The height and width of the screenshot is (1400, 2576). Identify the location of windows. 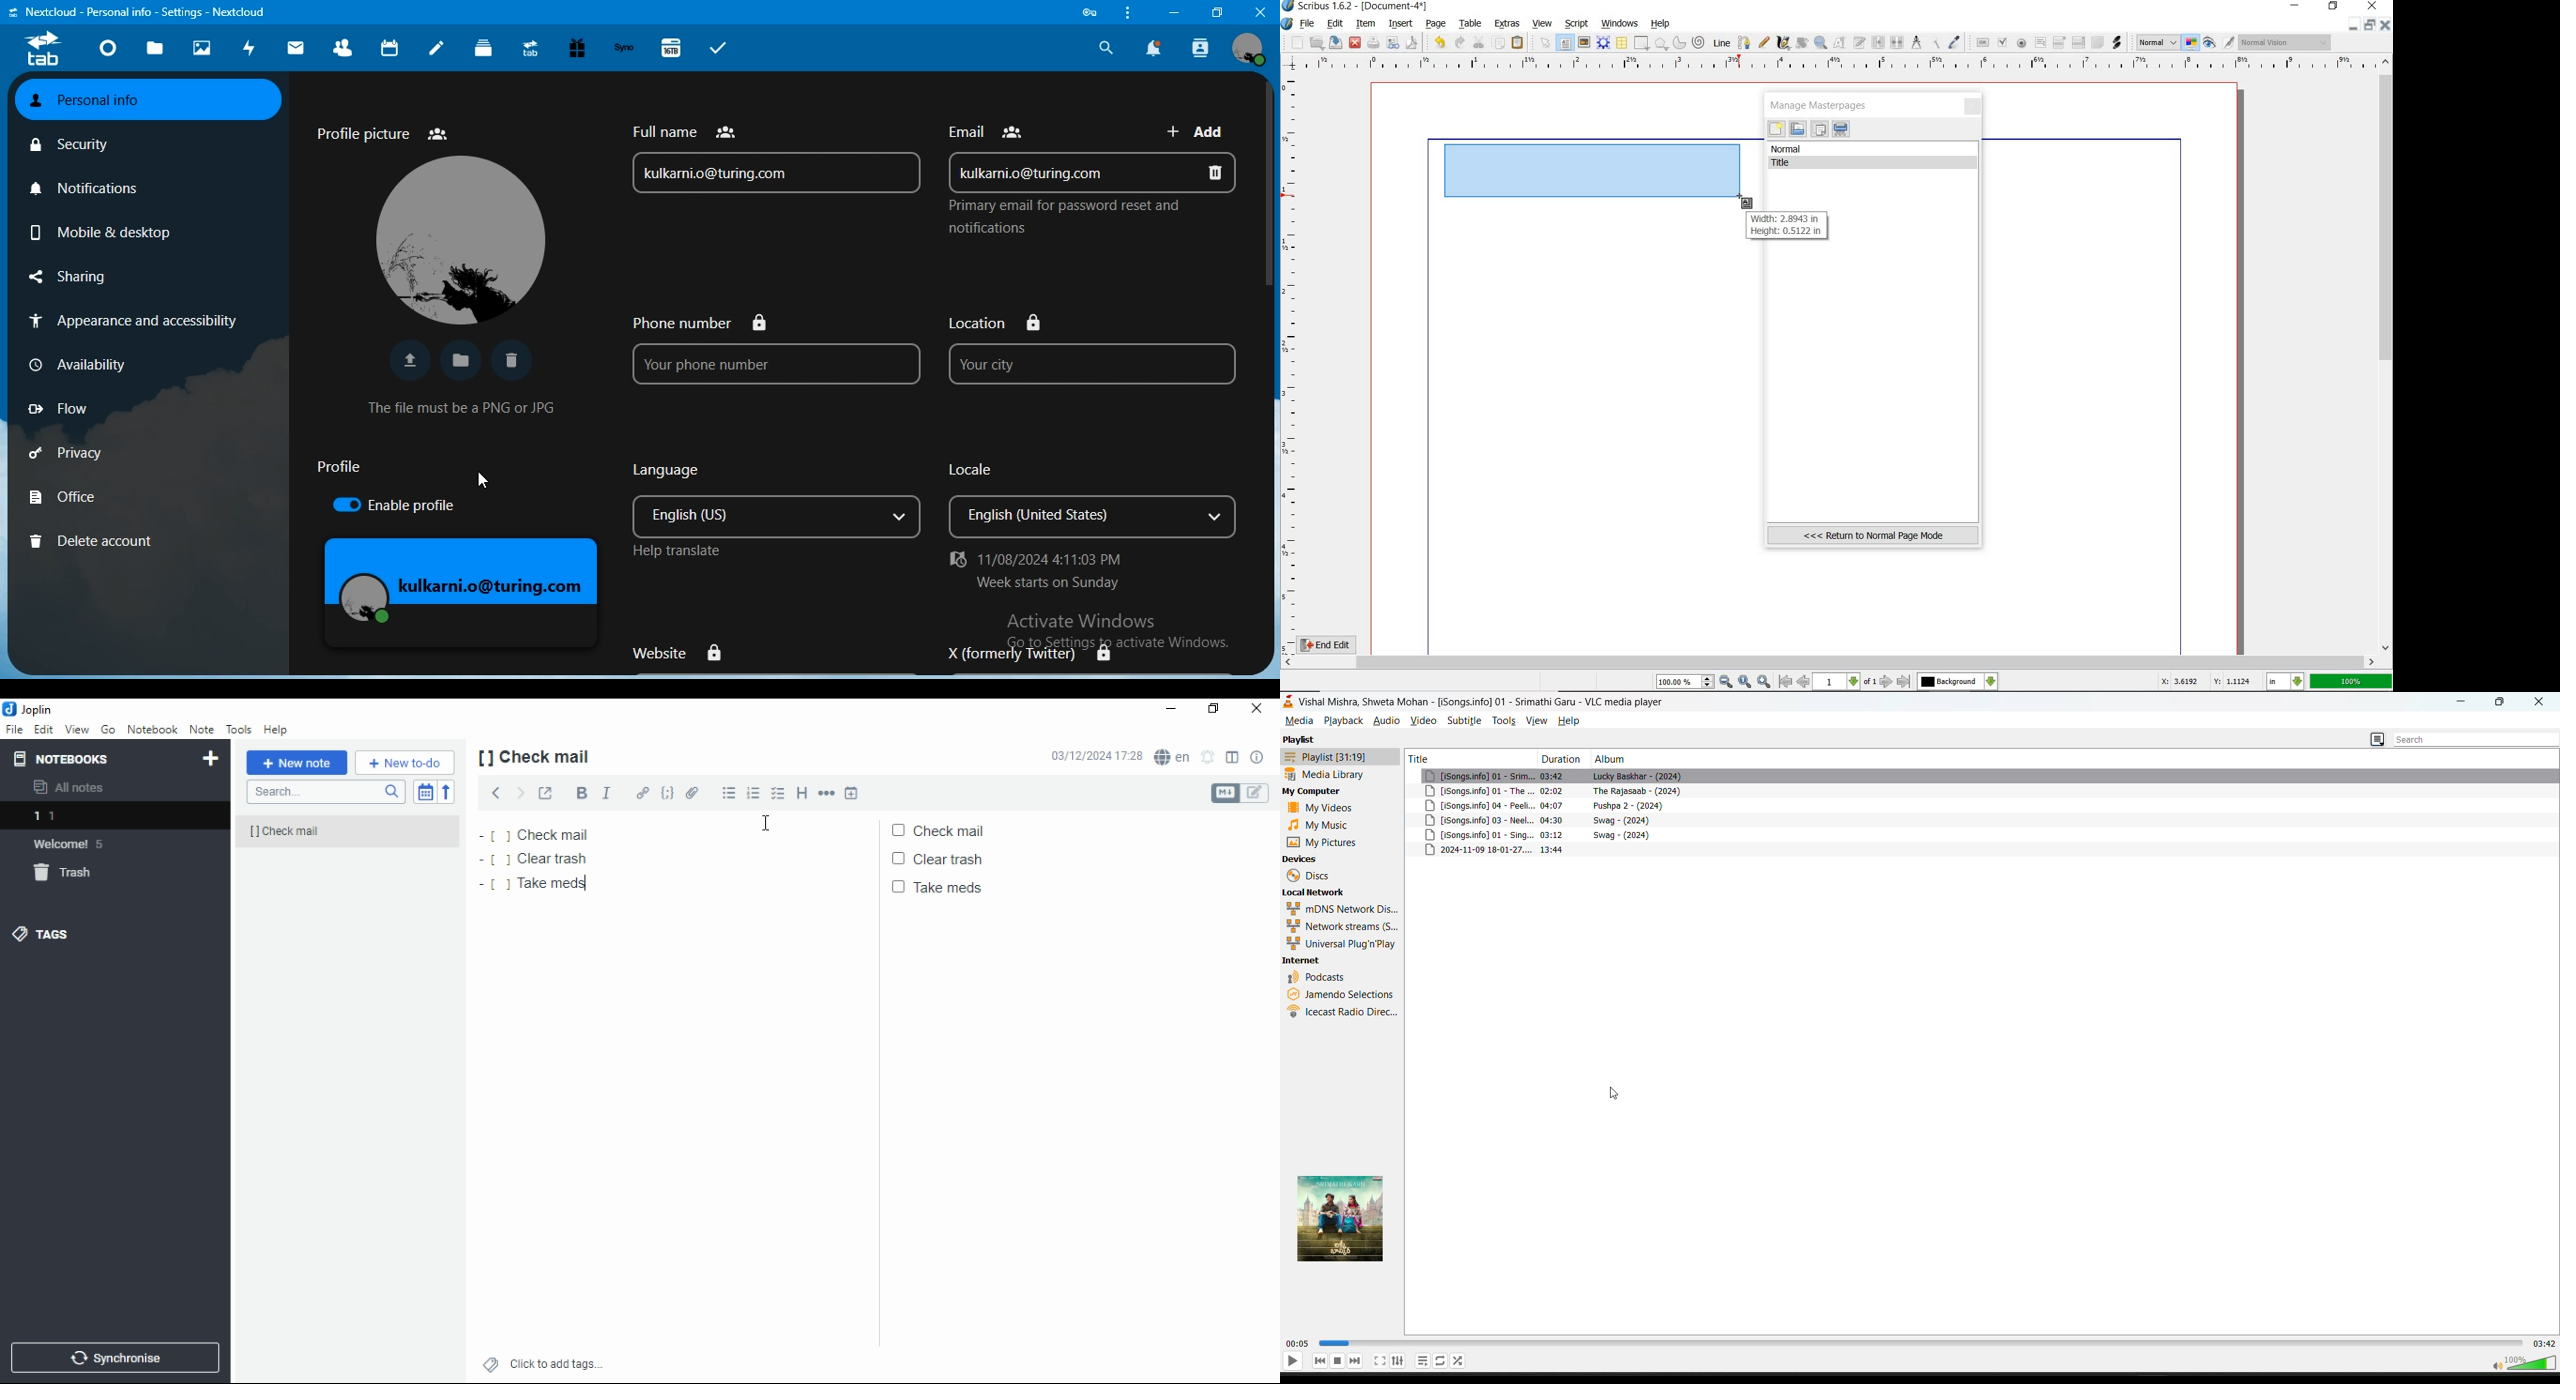
(1619, 23).